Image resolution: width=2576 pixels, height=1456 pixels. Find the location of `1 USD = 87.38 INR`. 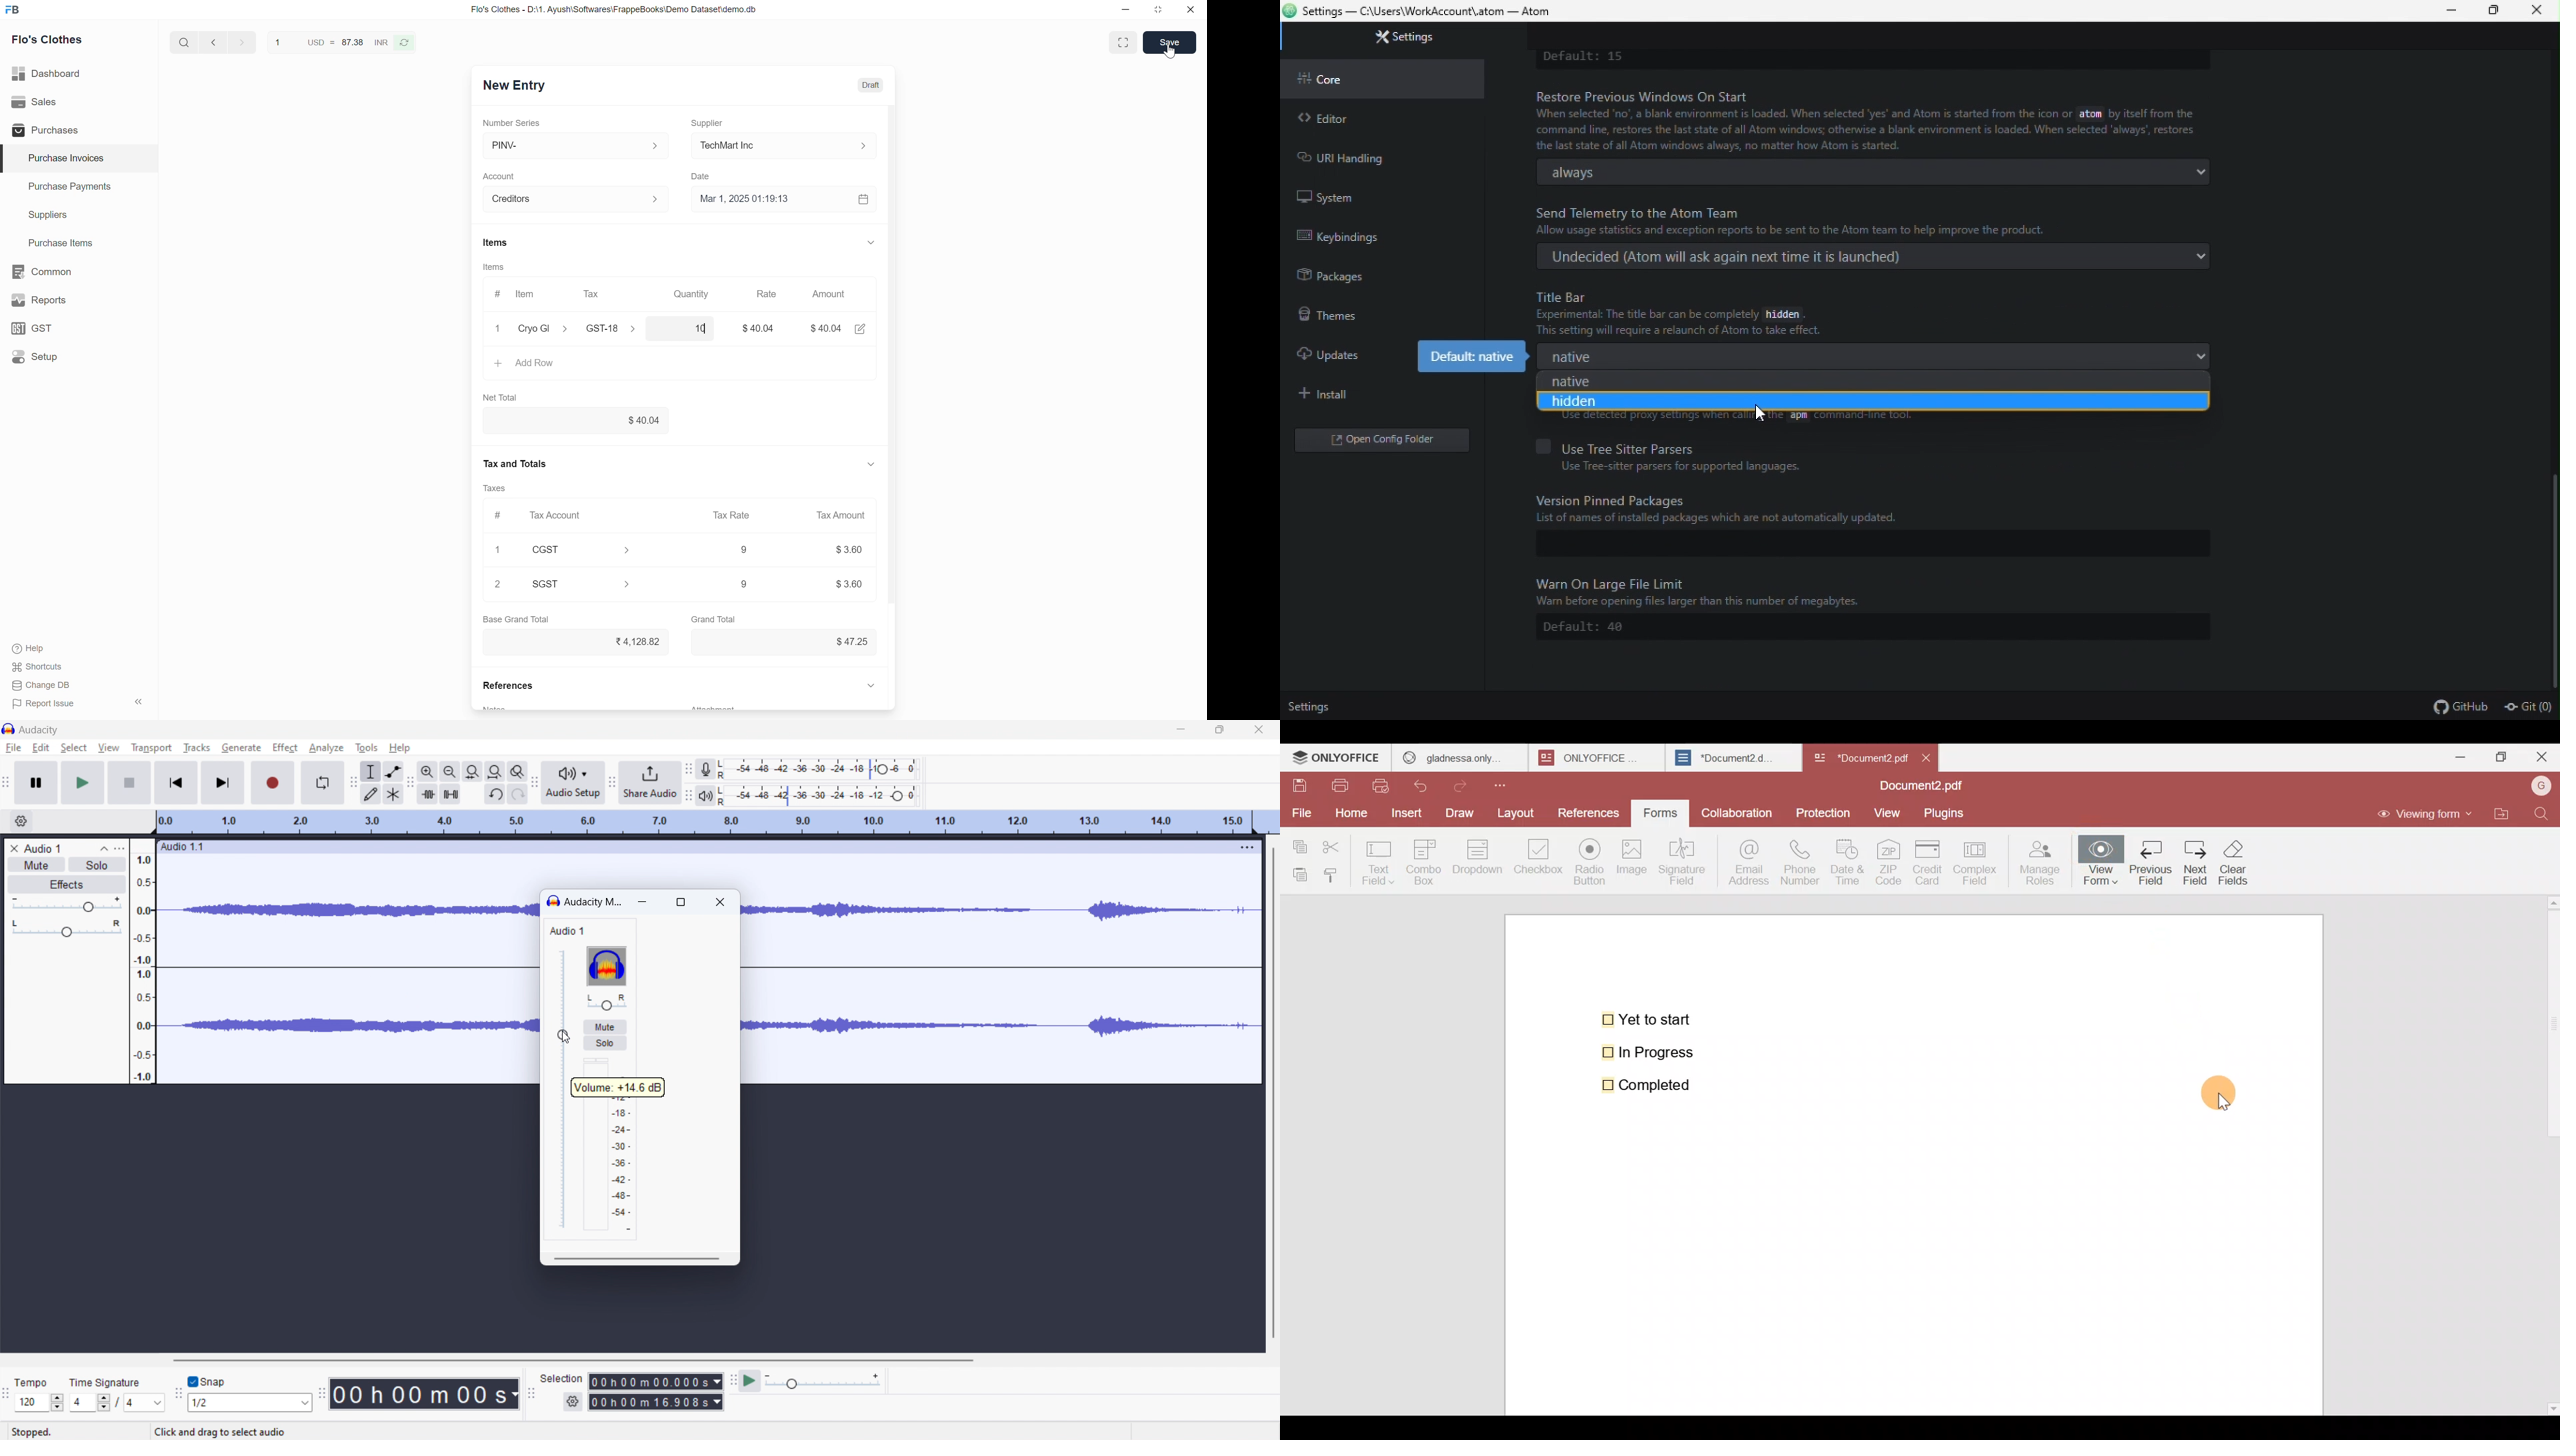

1 USD = 87.38 INR is located at coordinates (330, 41).